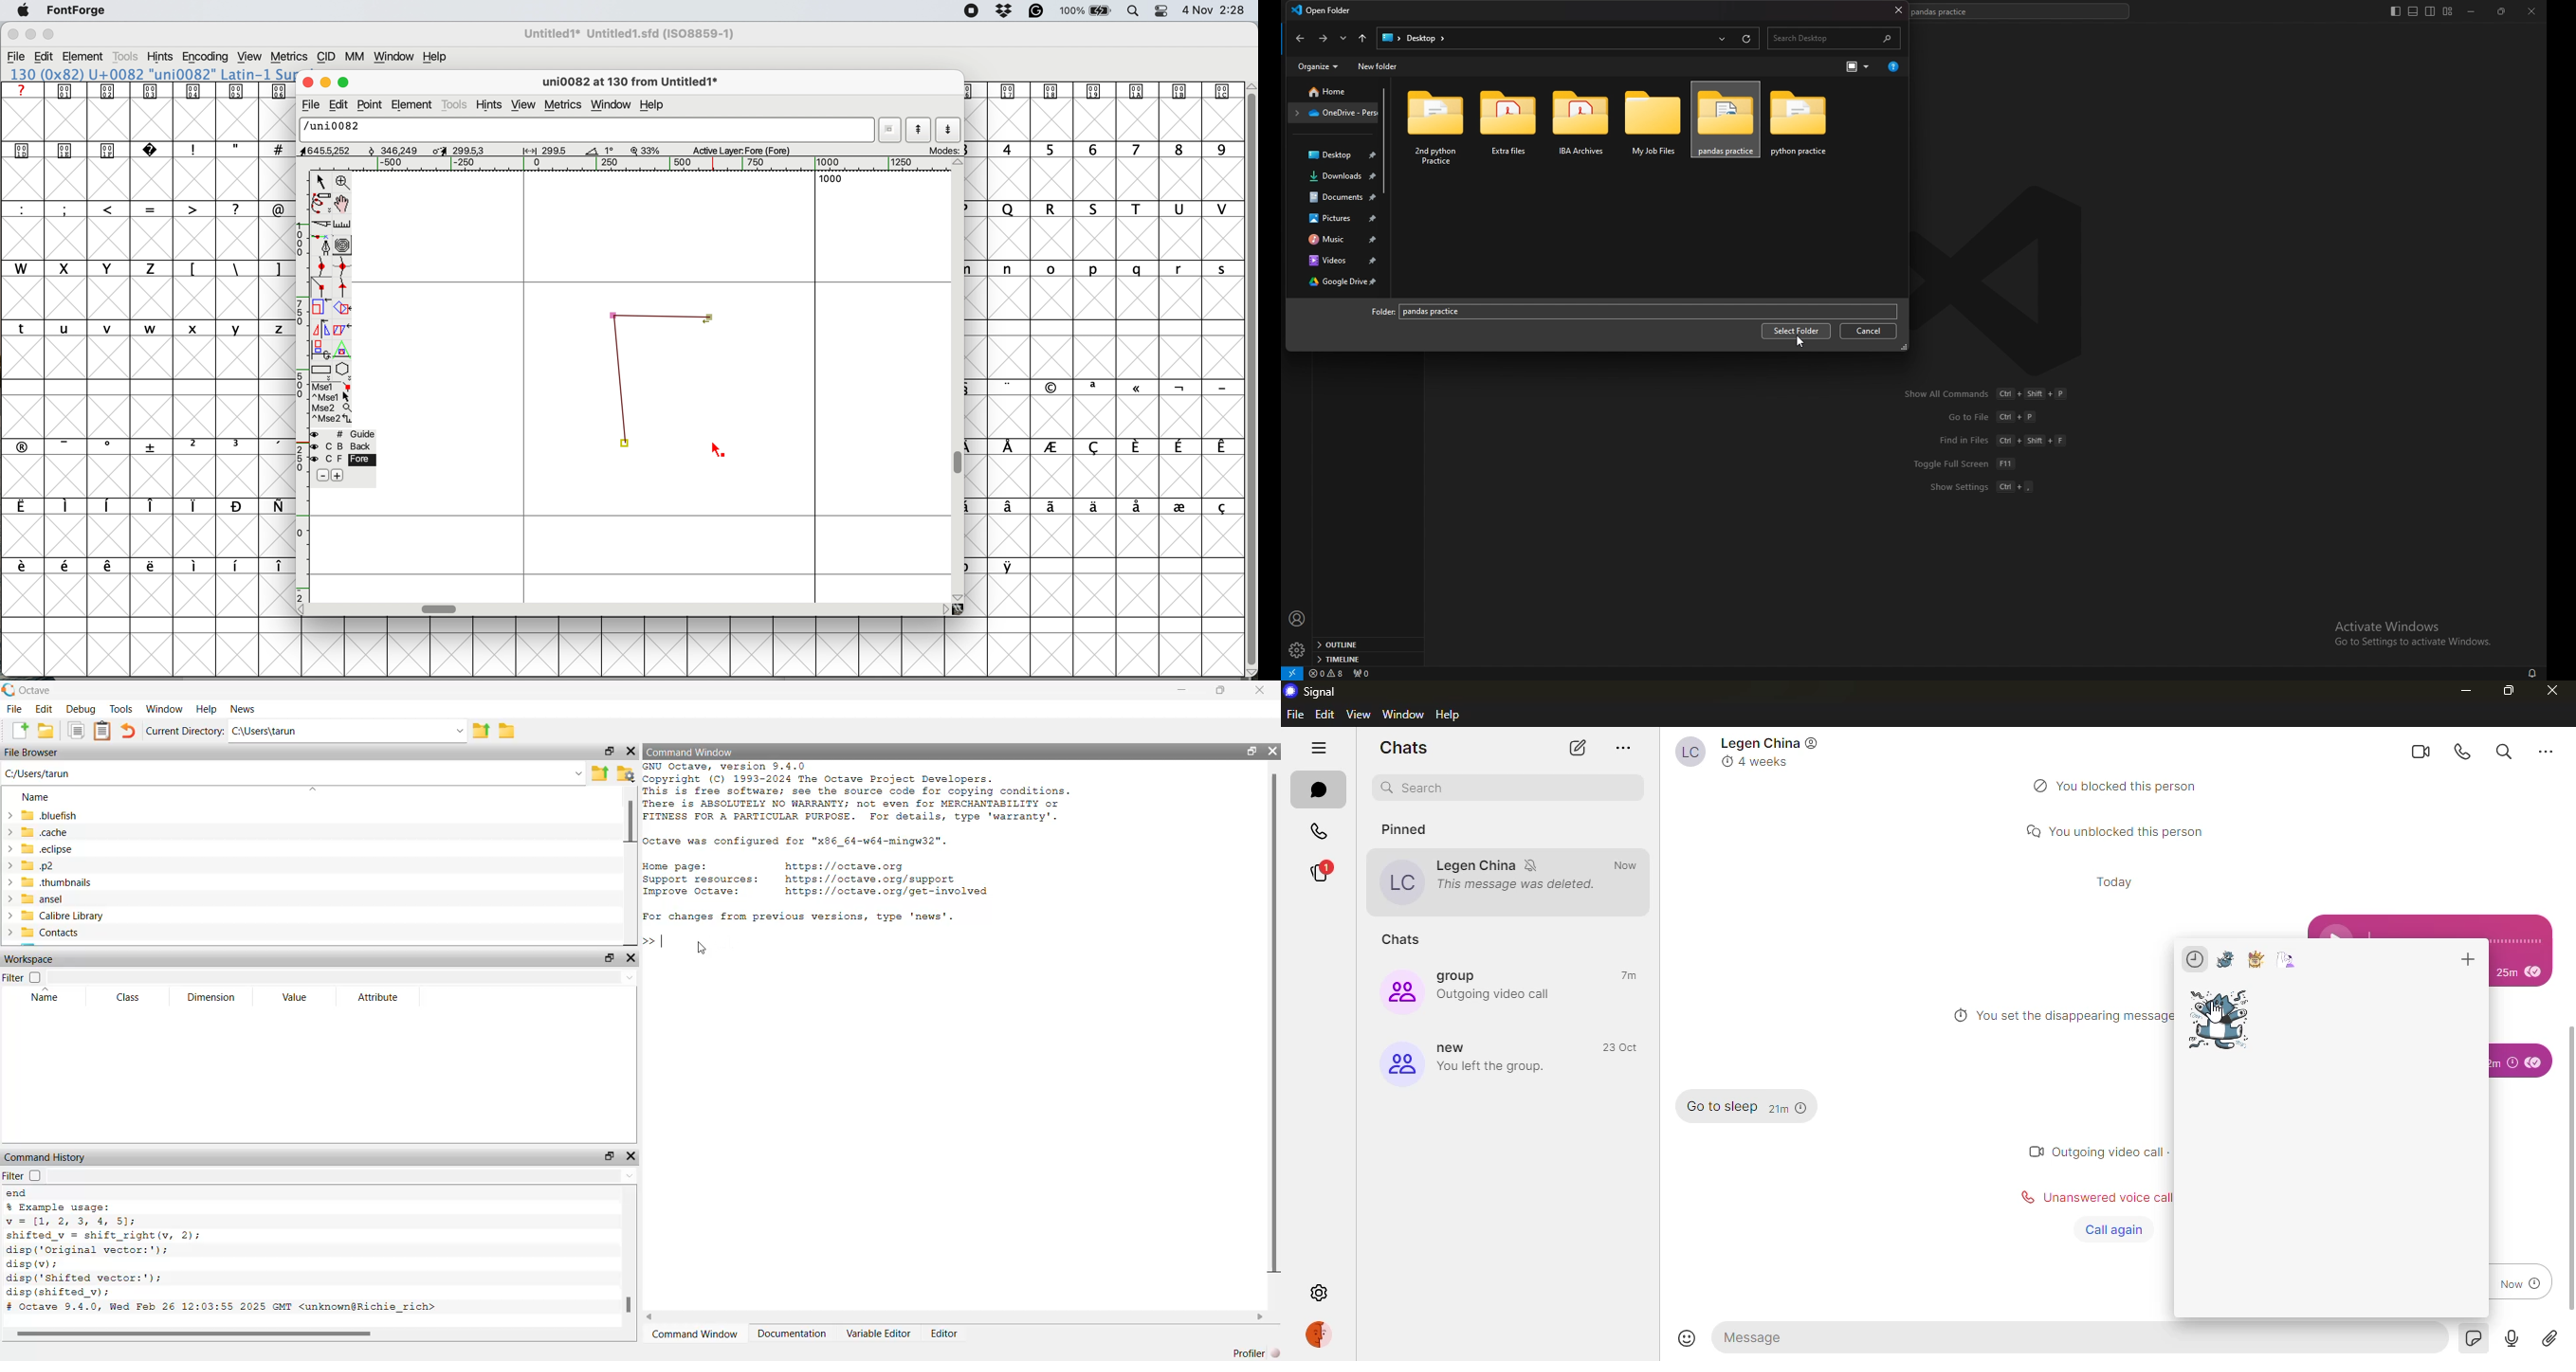 The image size is (2576, 1372). Describe the element at coordinates (644, 164) in the screenshot. I see `horizontal scale` at that location.